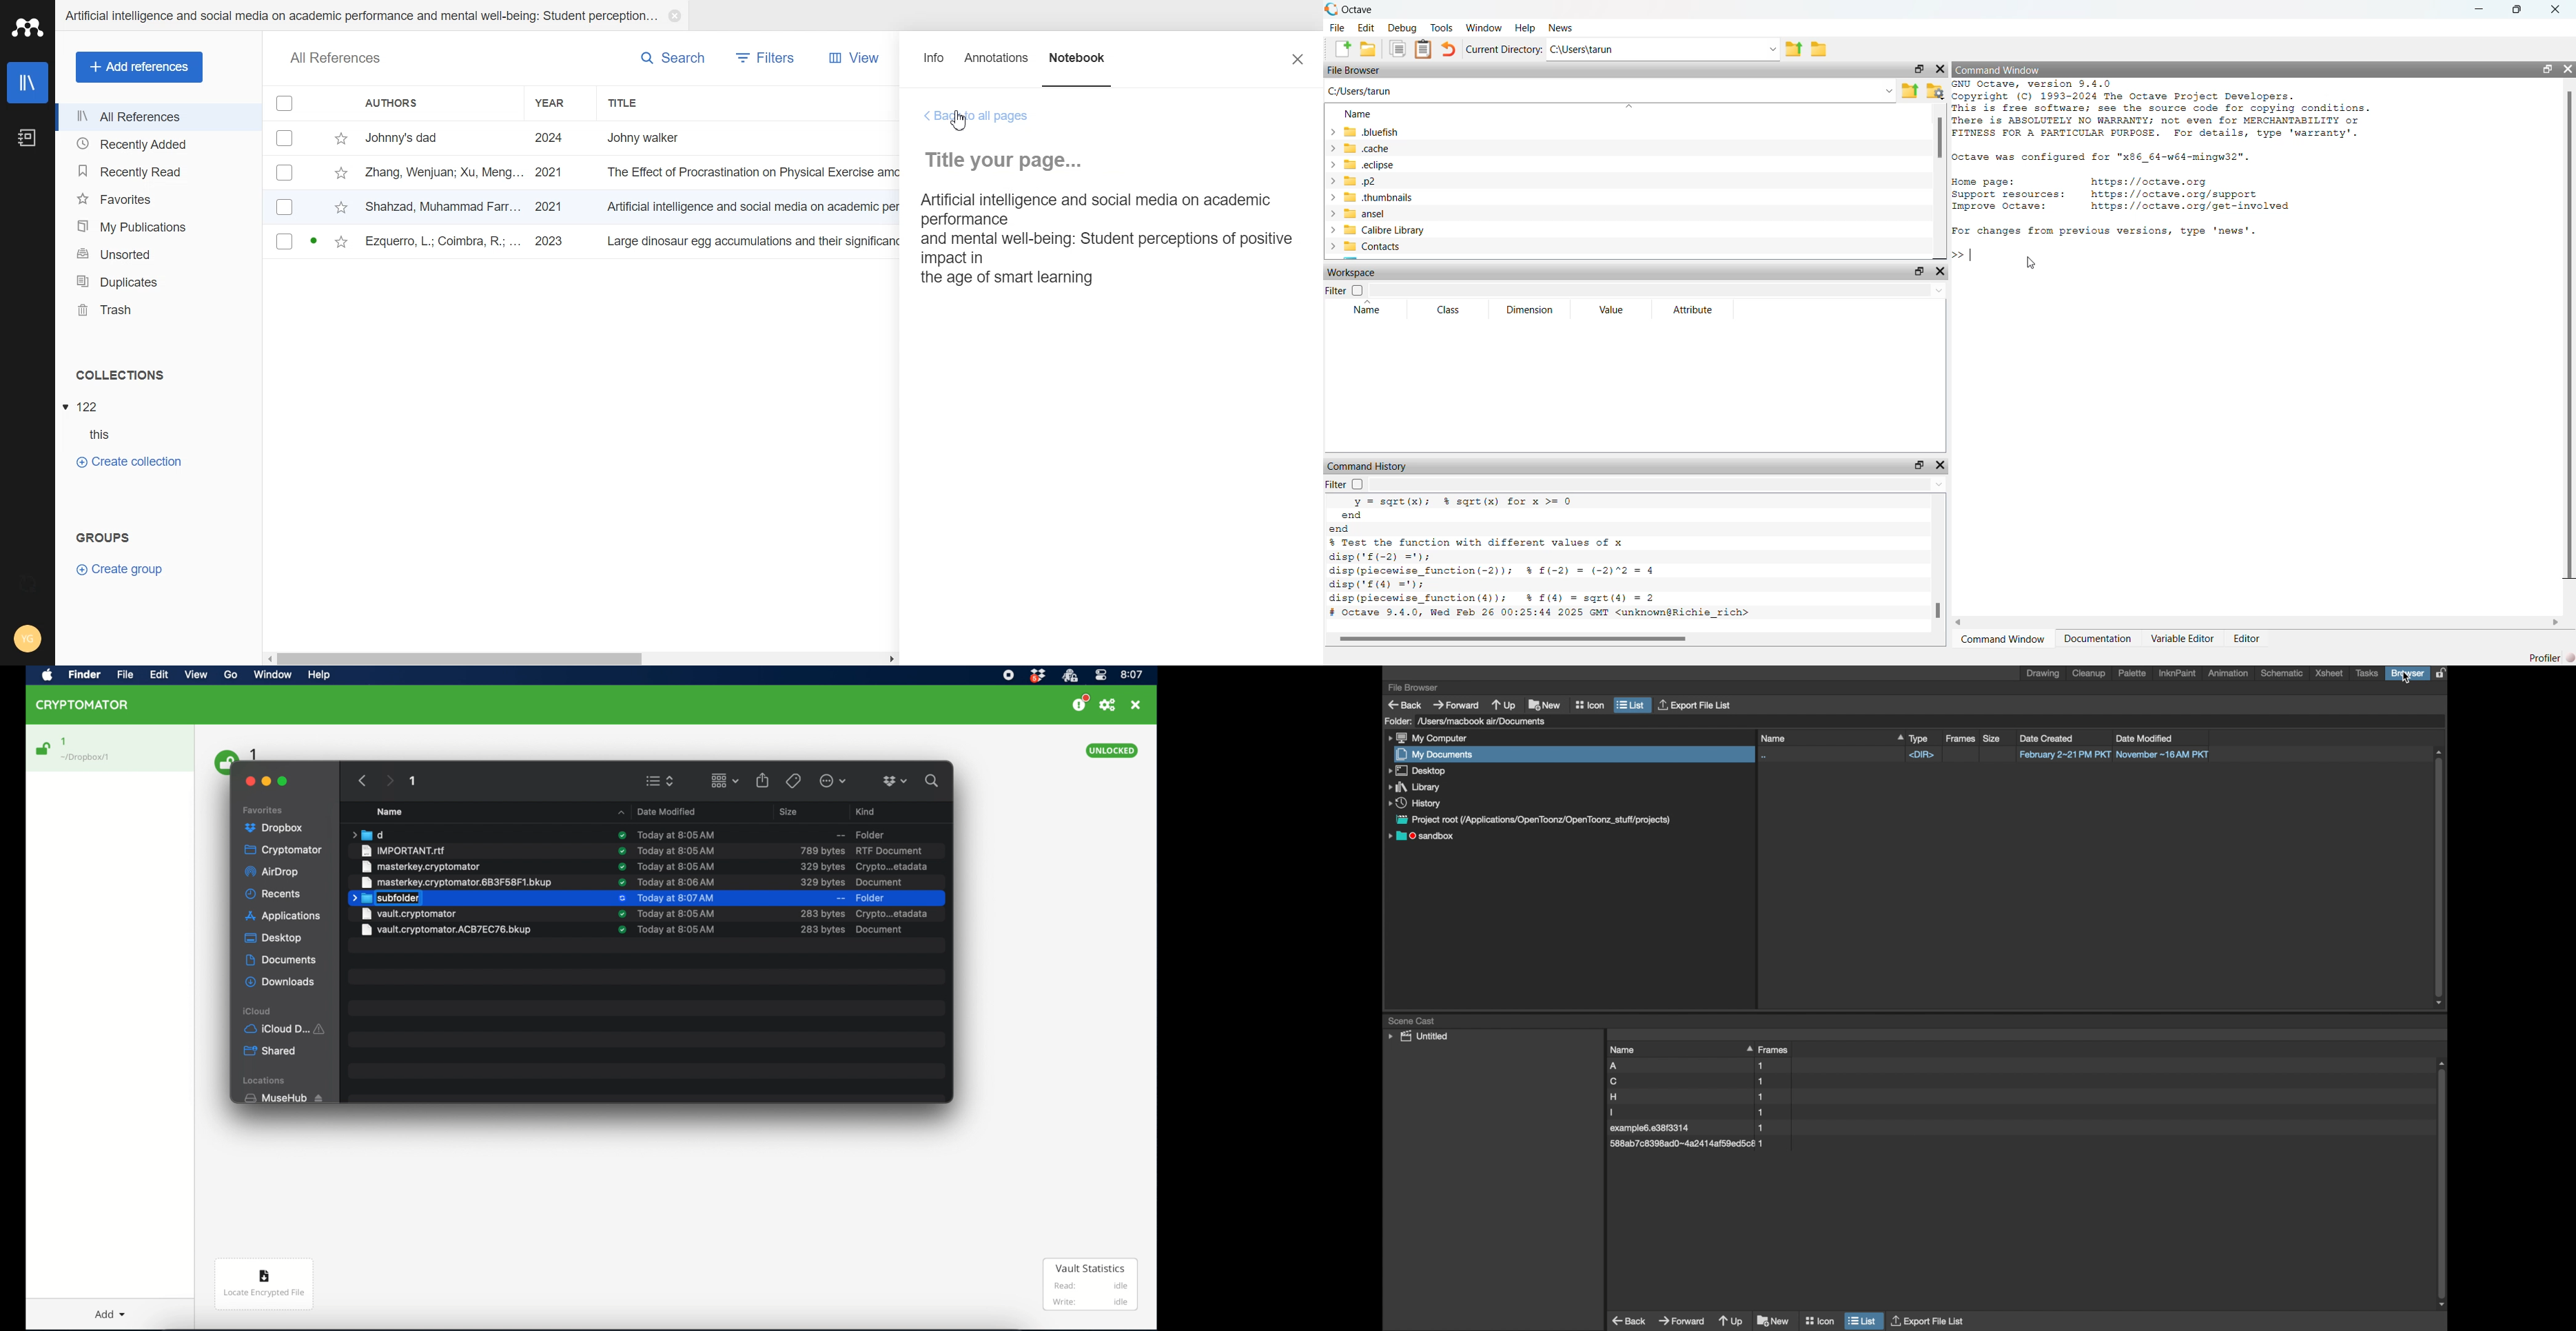 Image resolution: width=2576 pixels, height=1344 pixels. Describe the element at coordinates (360, 16) in the screenshot. I see `Artificial intelligence and social media on academic performance and mental well-being: student perception...` at that location.